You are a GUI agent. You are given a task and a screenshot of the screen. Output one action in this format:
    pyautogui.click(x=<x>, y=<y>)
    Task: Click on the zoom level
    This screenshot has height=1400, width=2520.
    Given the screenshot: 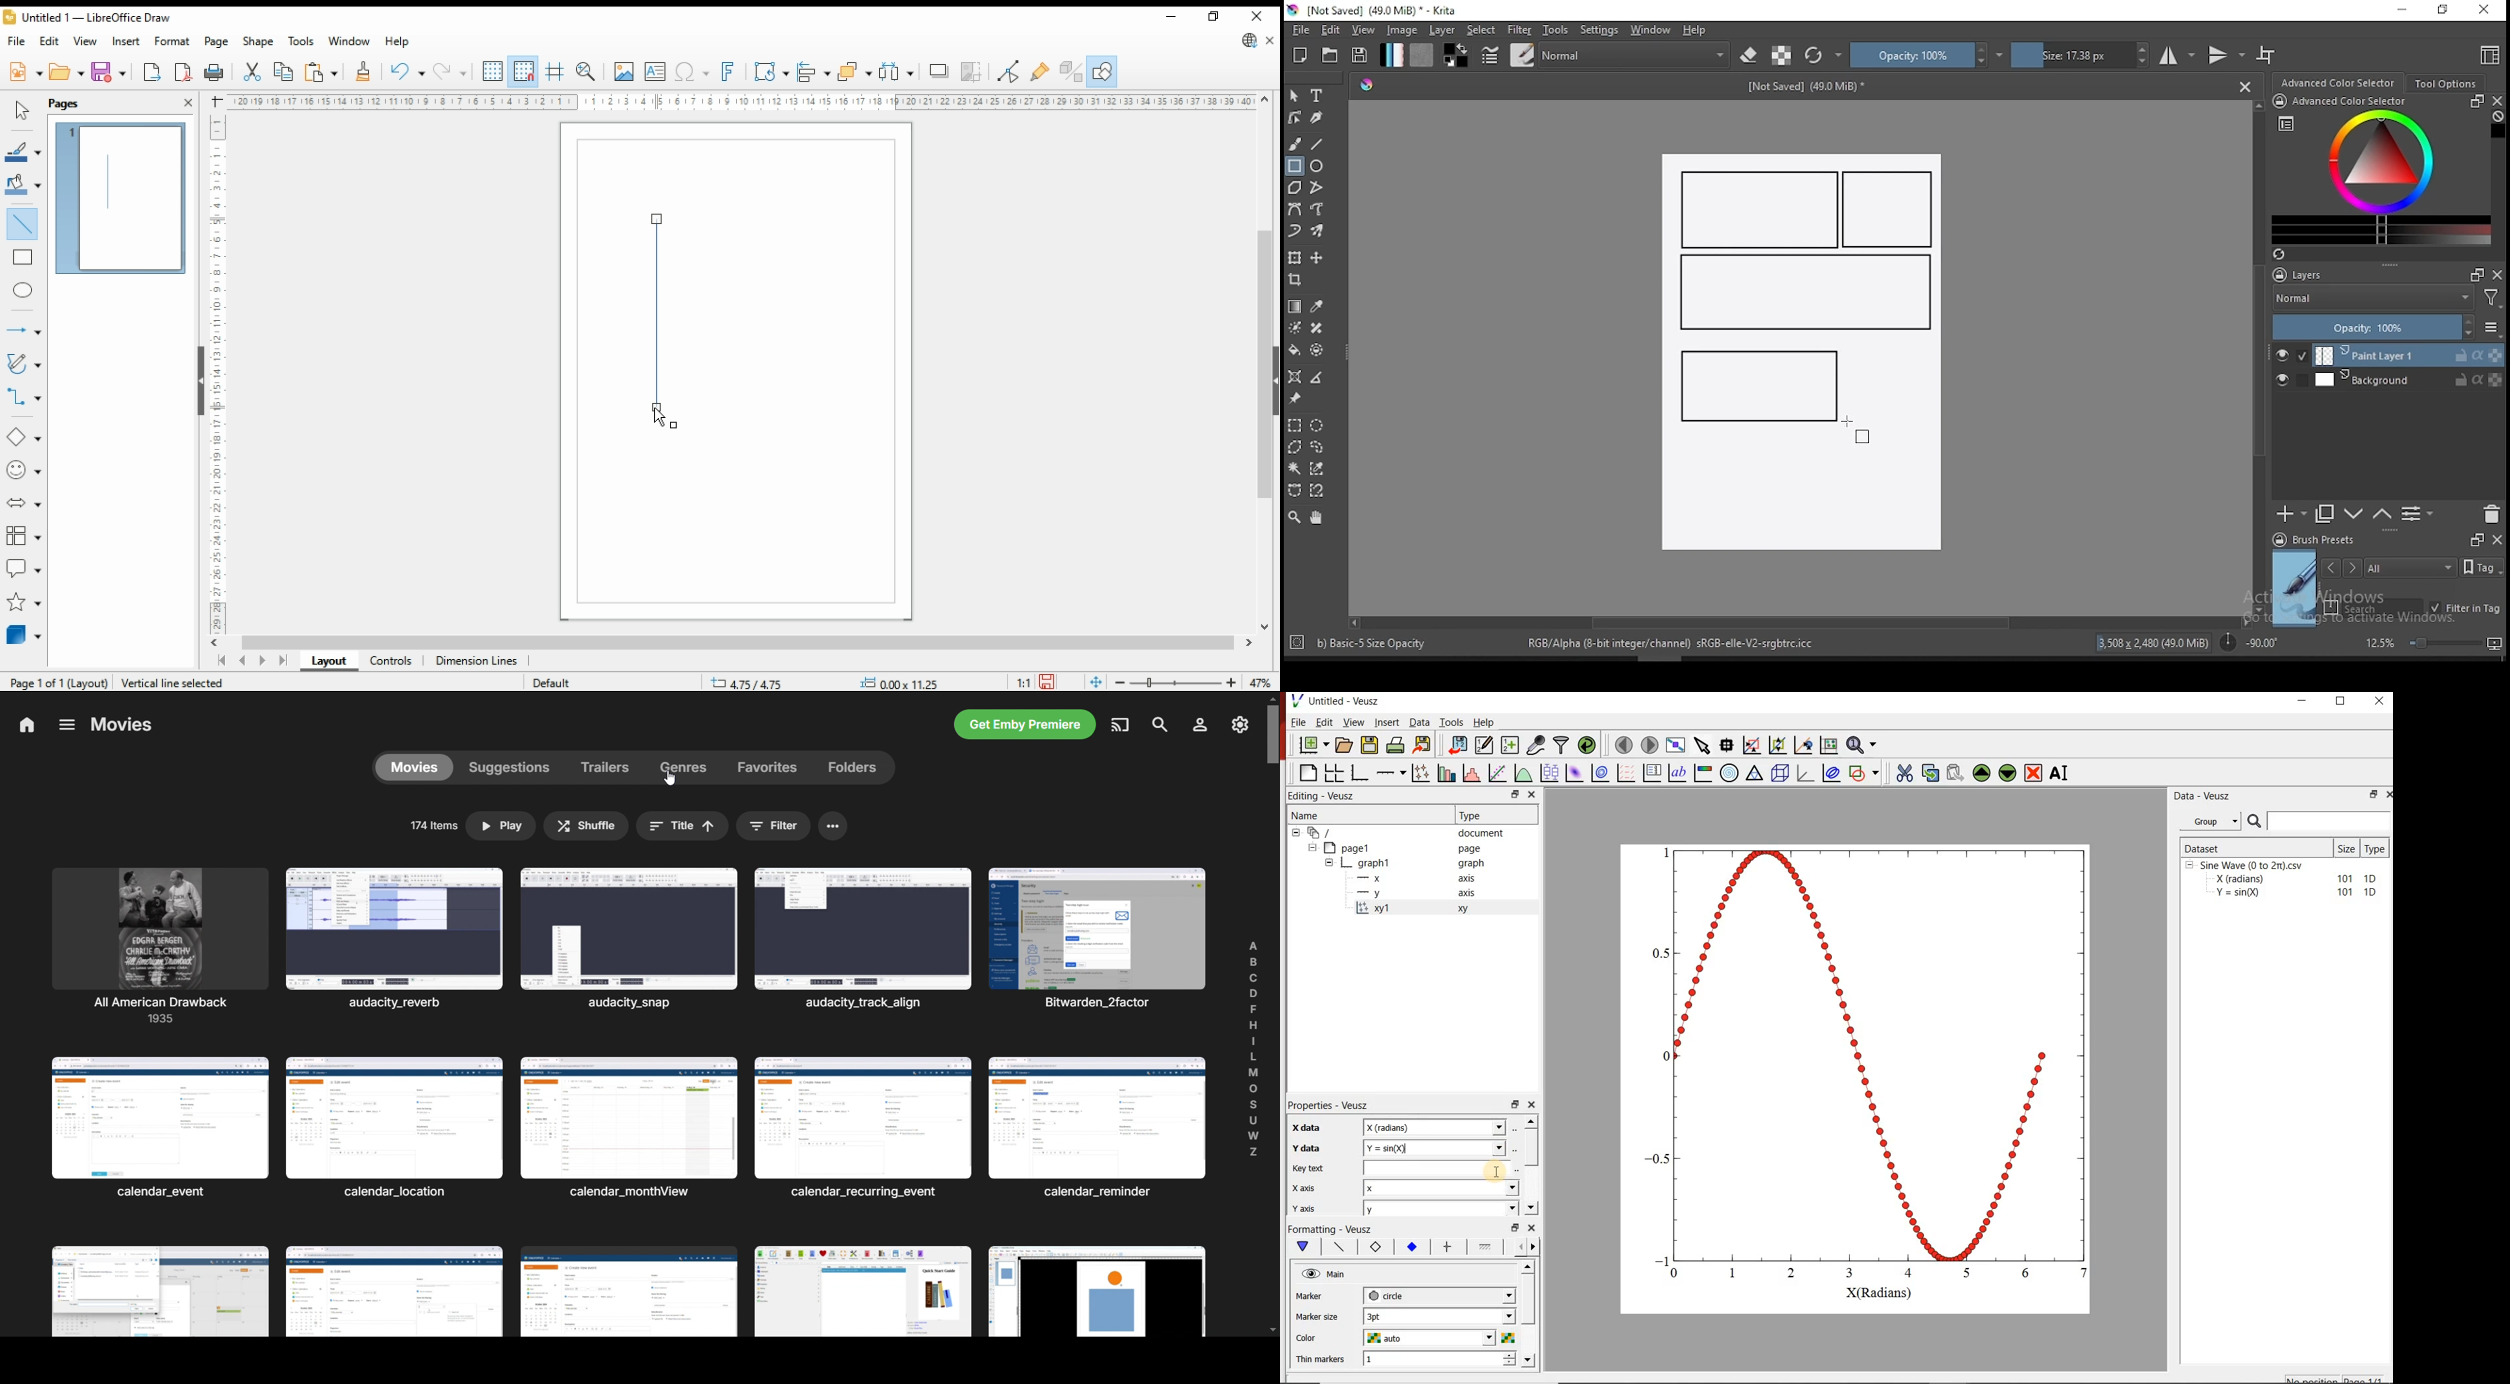 What is the action you would take?
    pyautogui.click(x=2433, y=642)
    